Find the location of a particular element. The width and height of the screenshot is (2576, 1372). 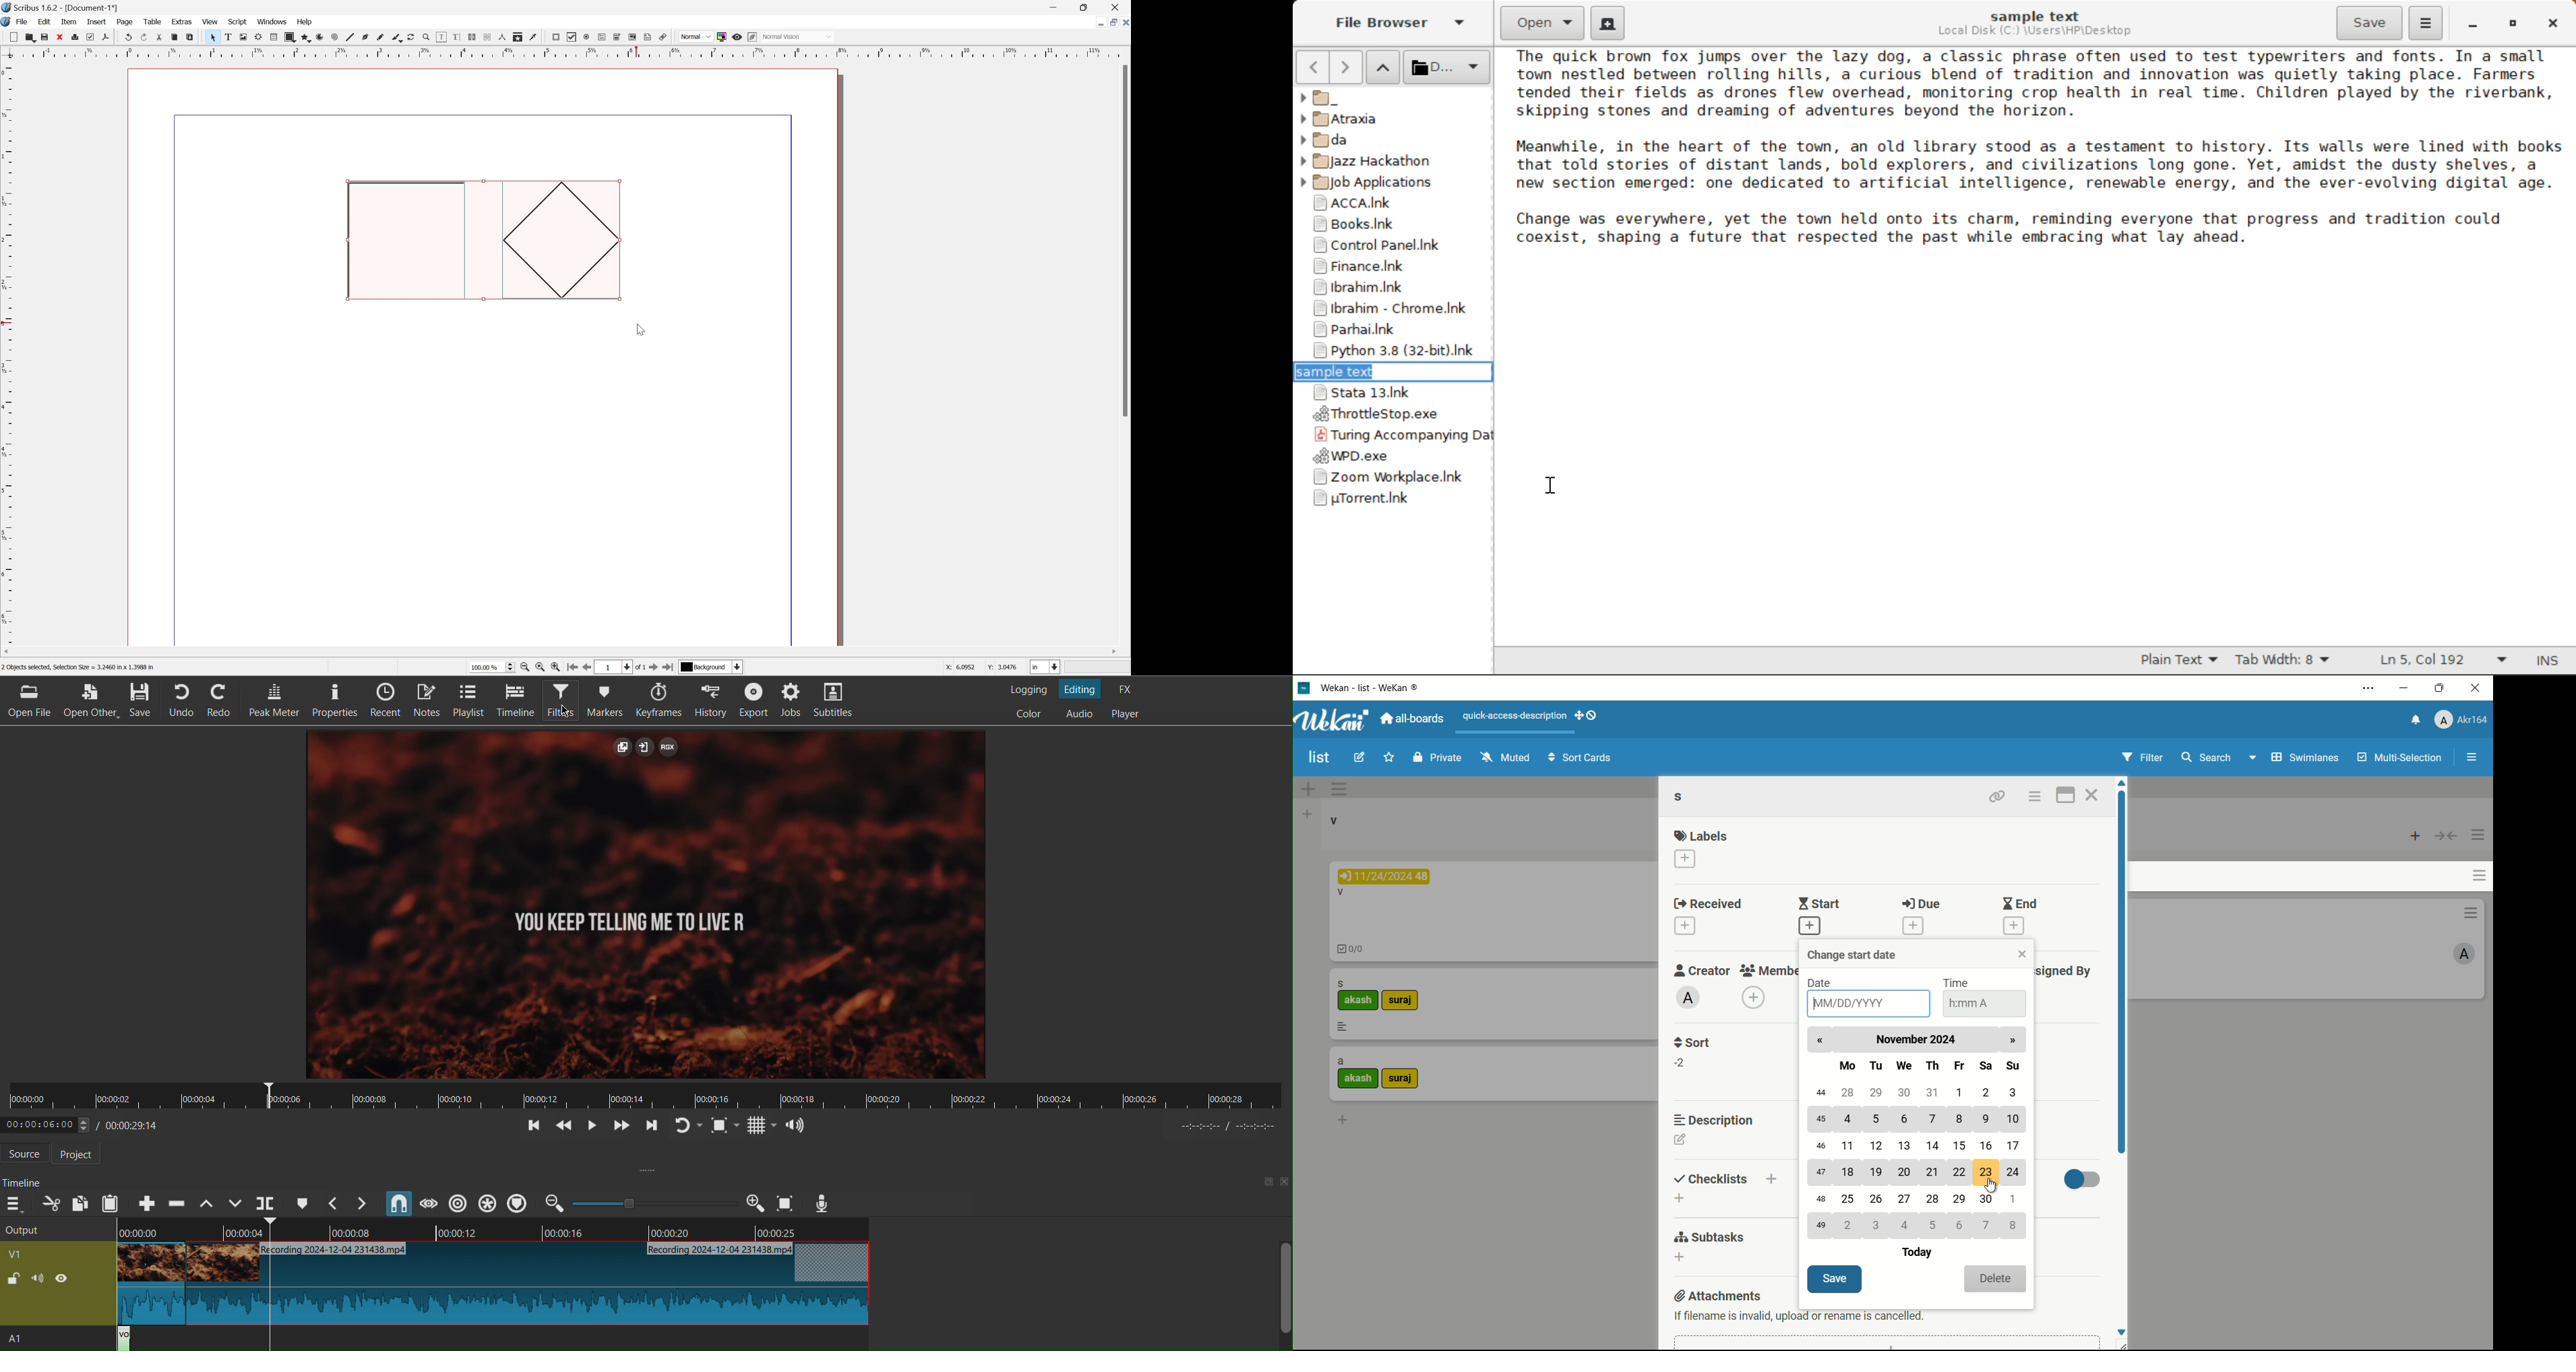

time format is located at coordinates (1966, 1003).